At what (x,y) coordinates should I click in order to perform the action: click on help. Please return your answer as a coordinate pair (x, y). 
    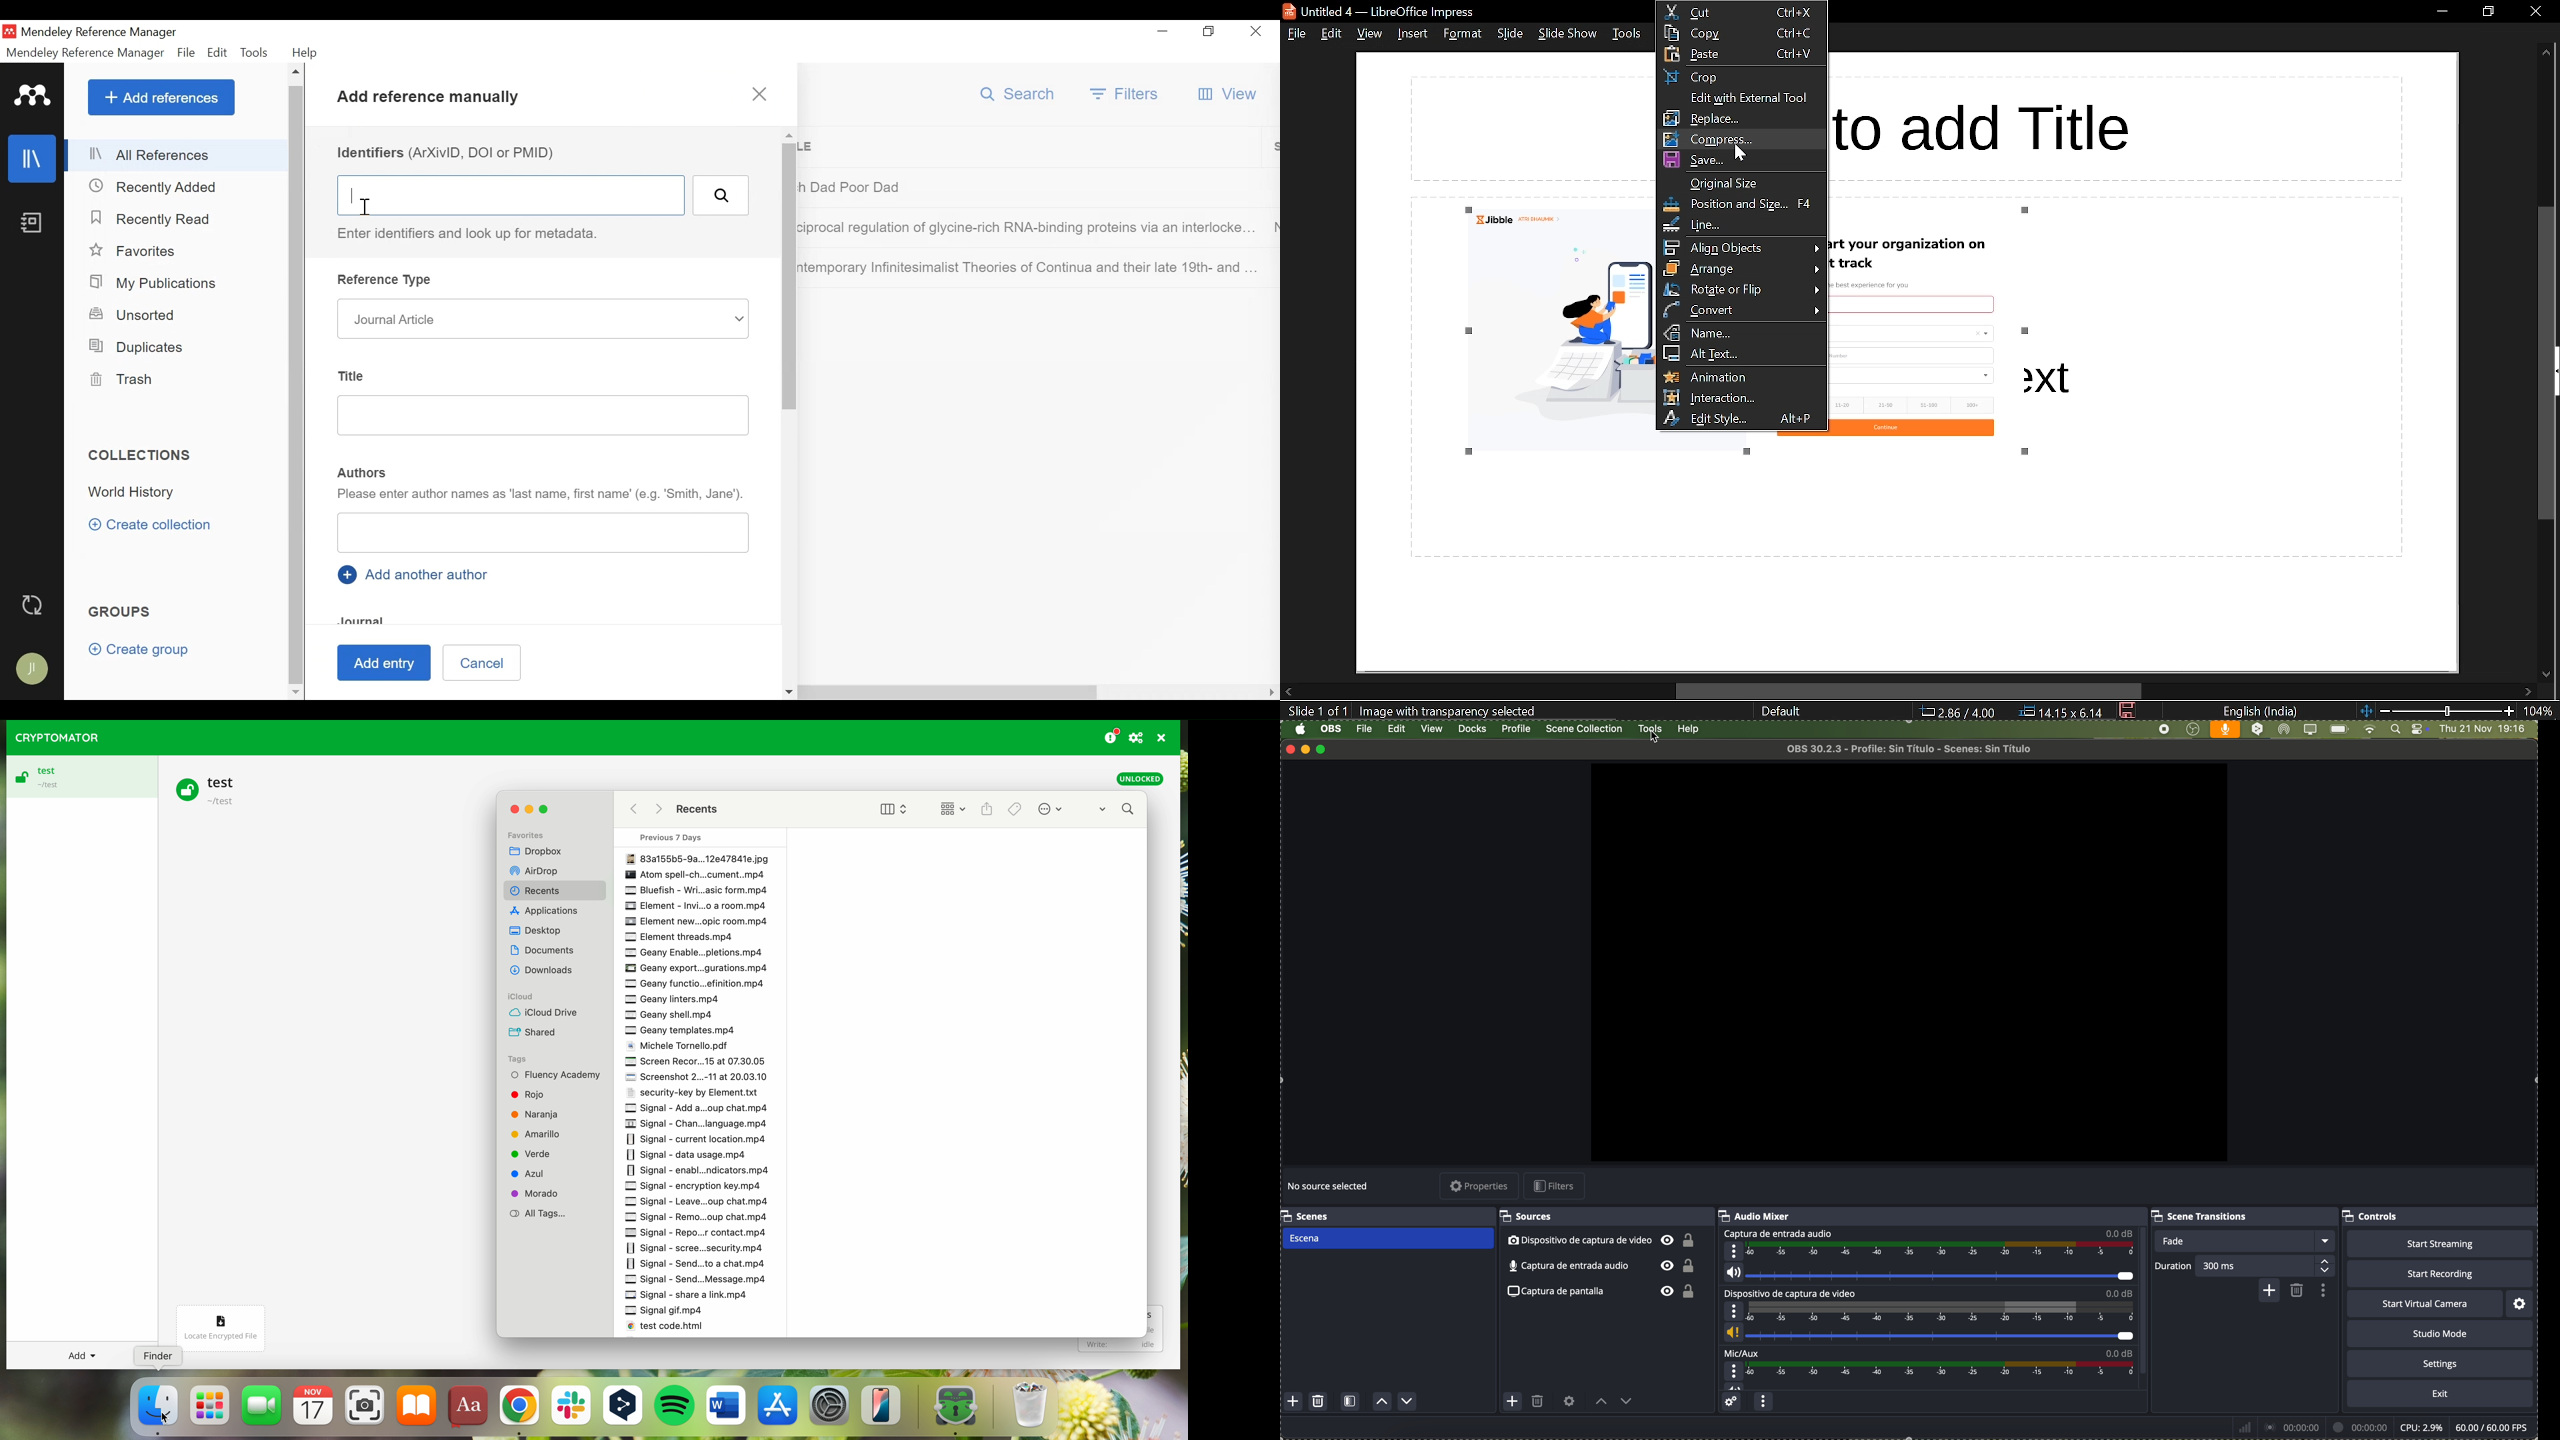
    Looking at the image, I should click on (1689, 729).